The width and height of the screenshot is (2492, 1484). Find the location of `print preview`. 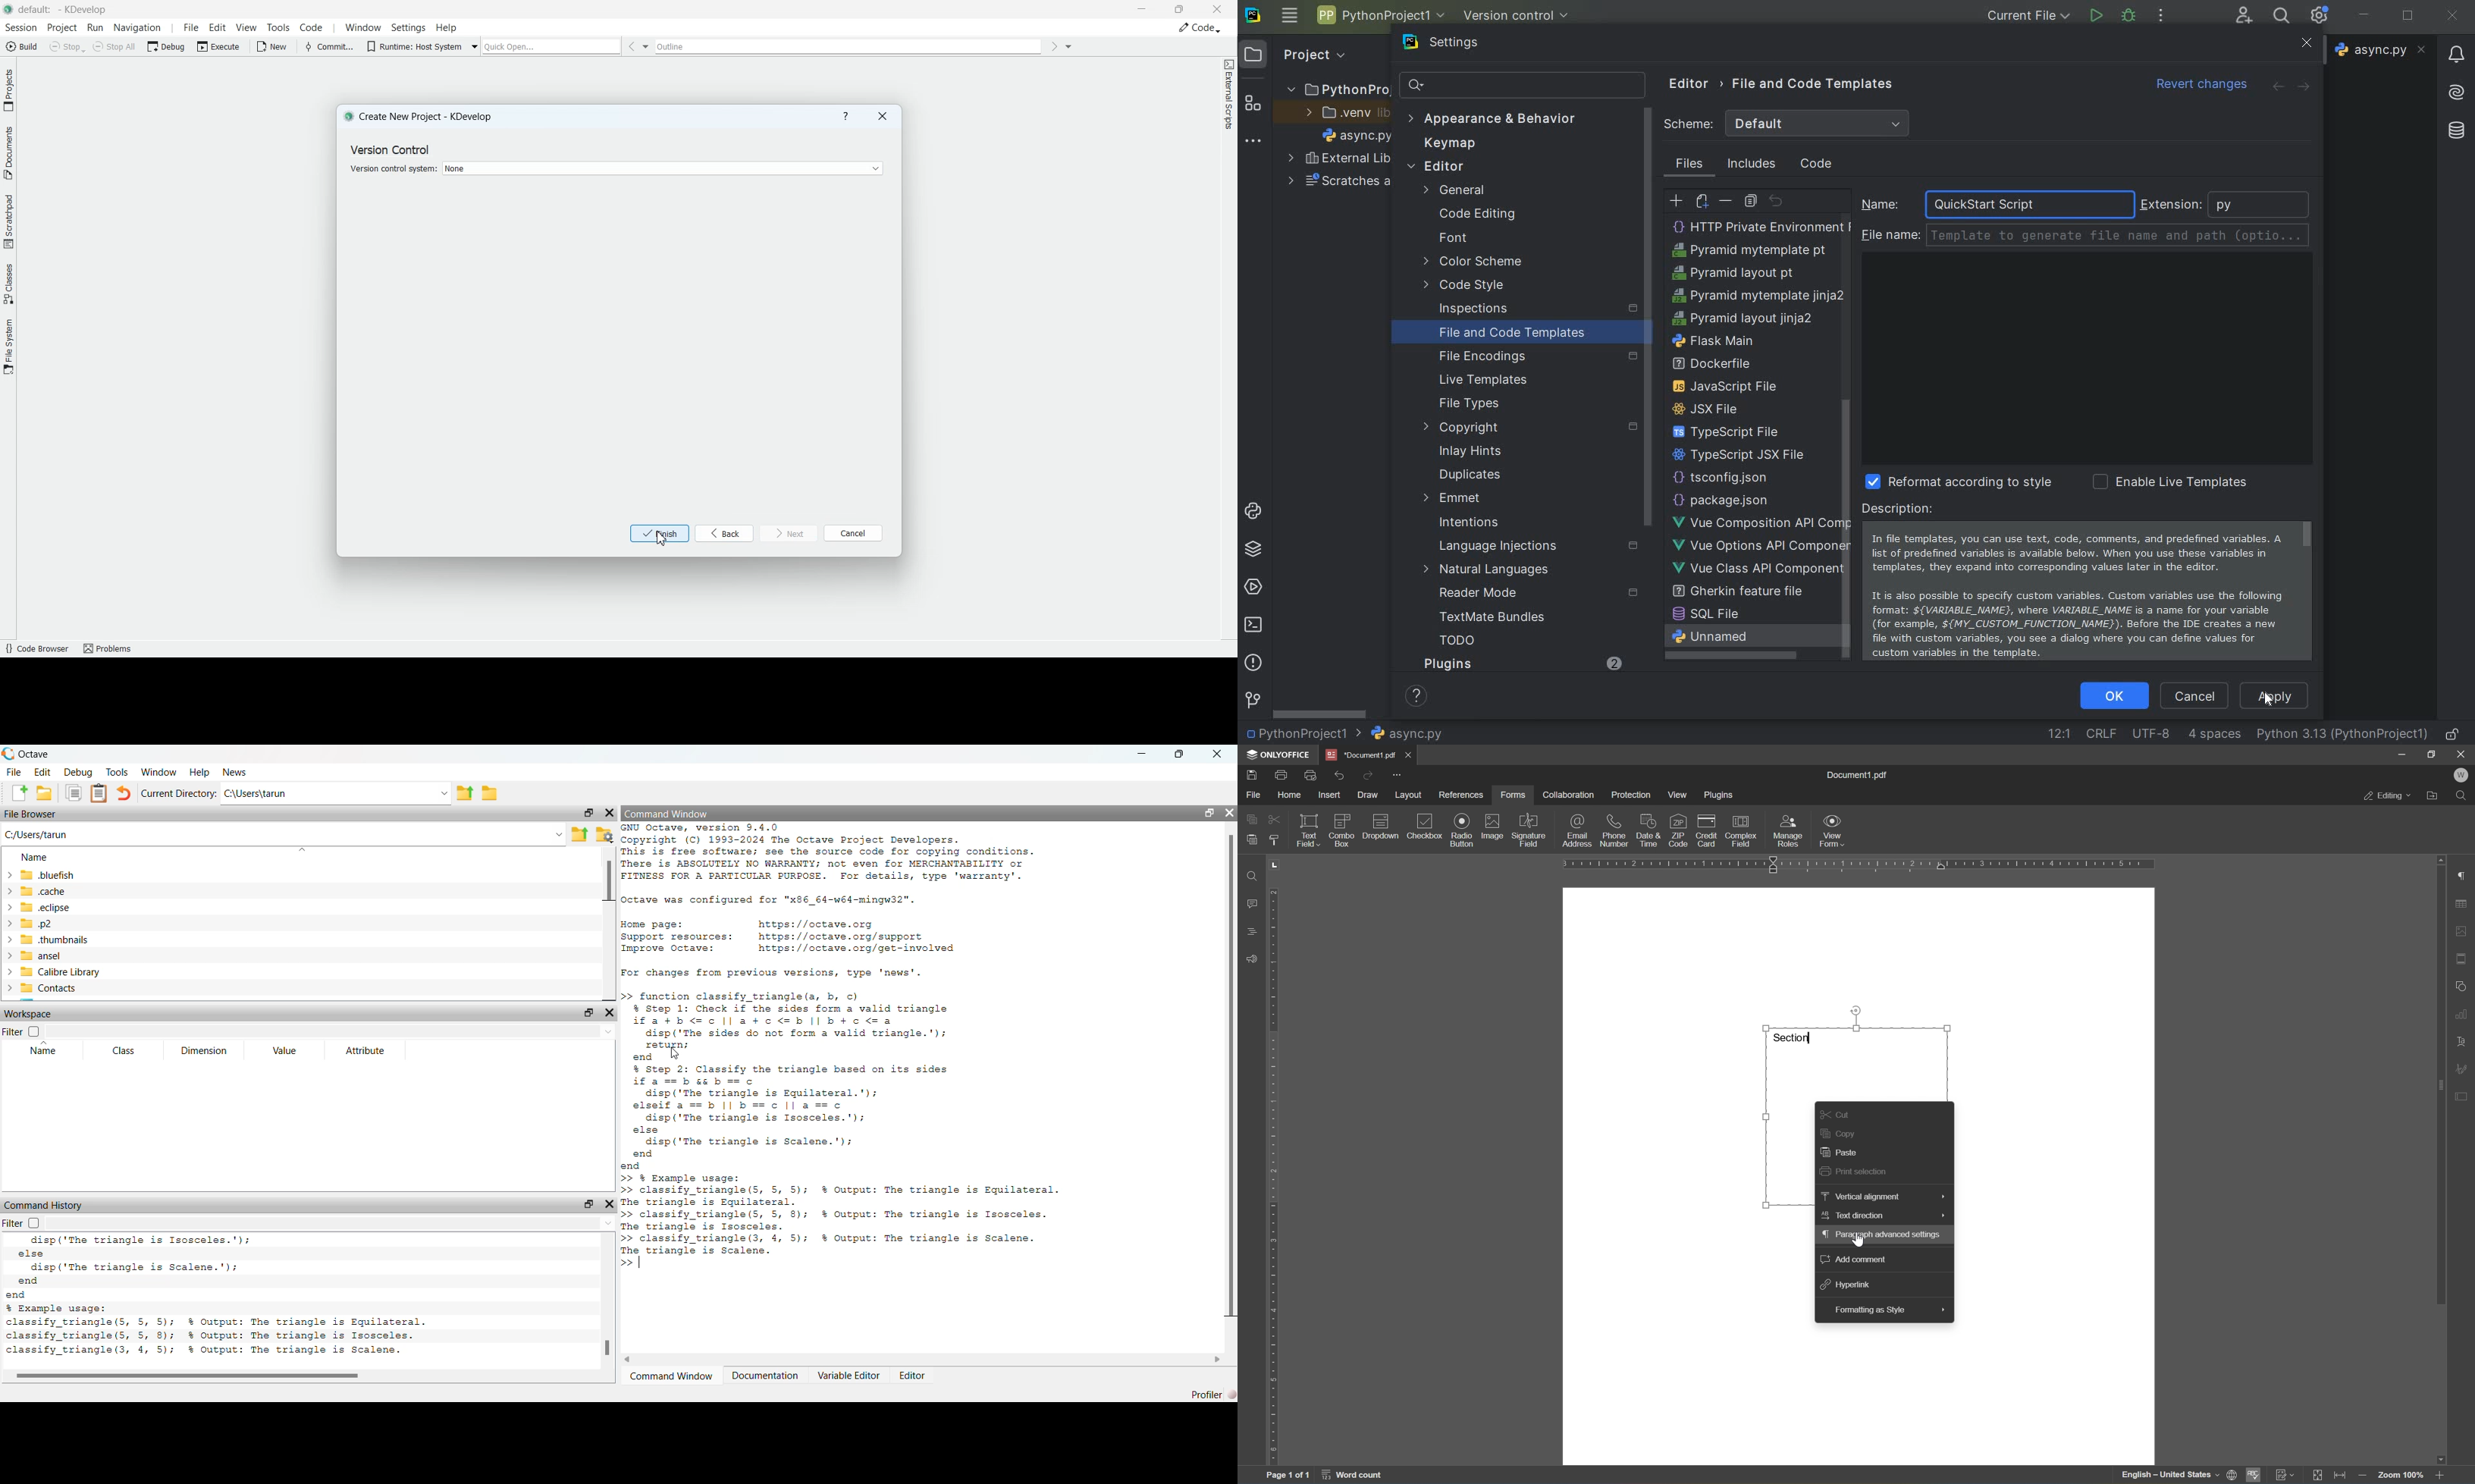

print preview is located at coordinates (1312, 774).